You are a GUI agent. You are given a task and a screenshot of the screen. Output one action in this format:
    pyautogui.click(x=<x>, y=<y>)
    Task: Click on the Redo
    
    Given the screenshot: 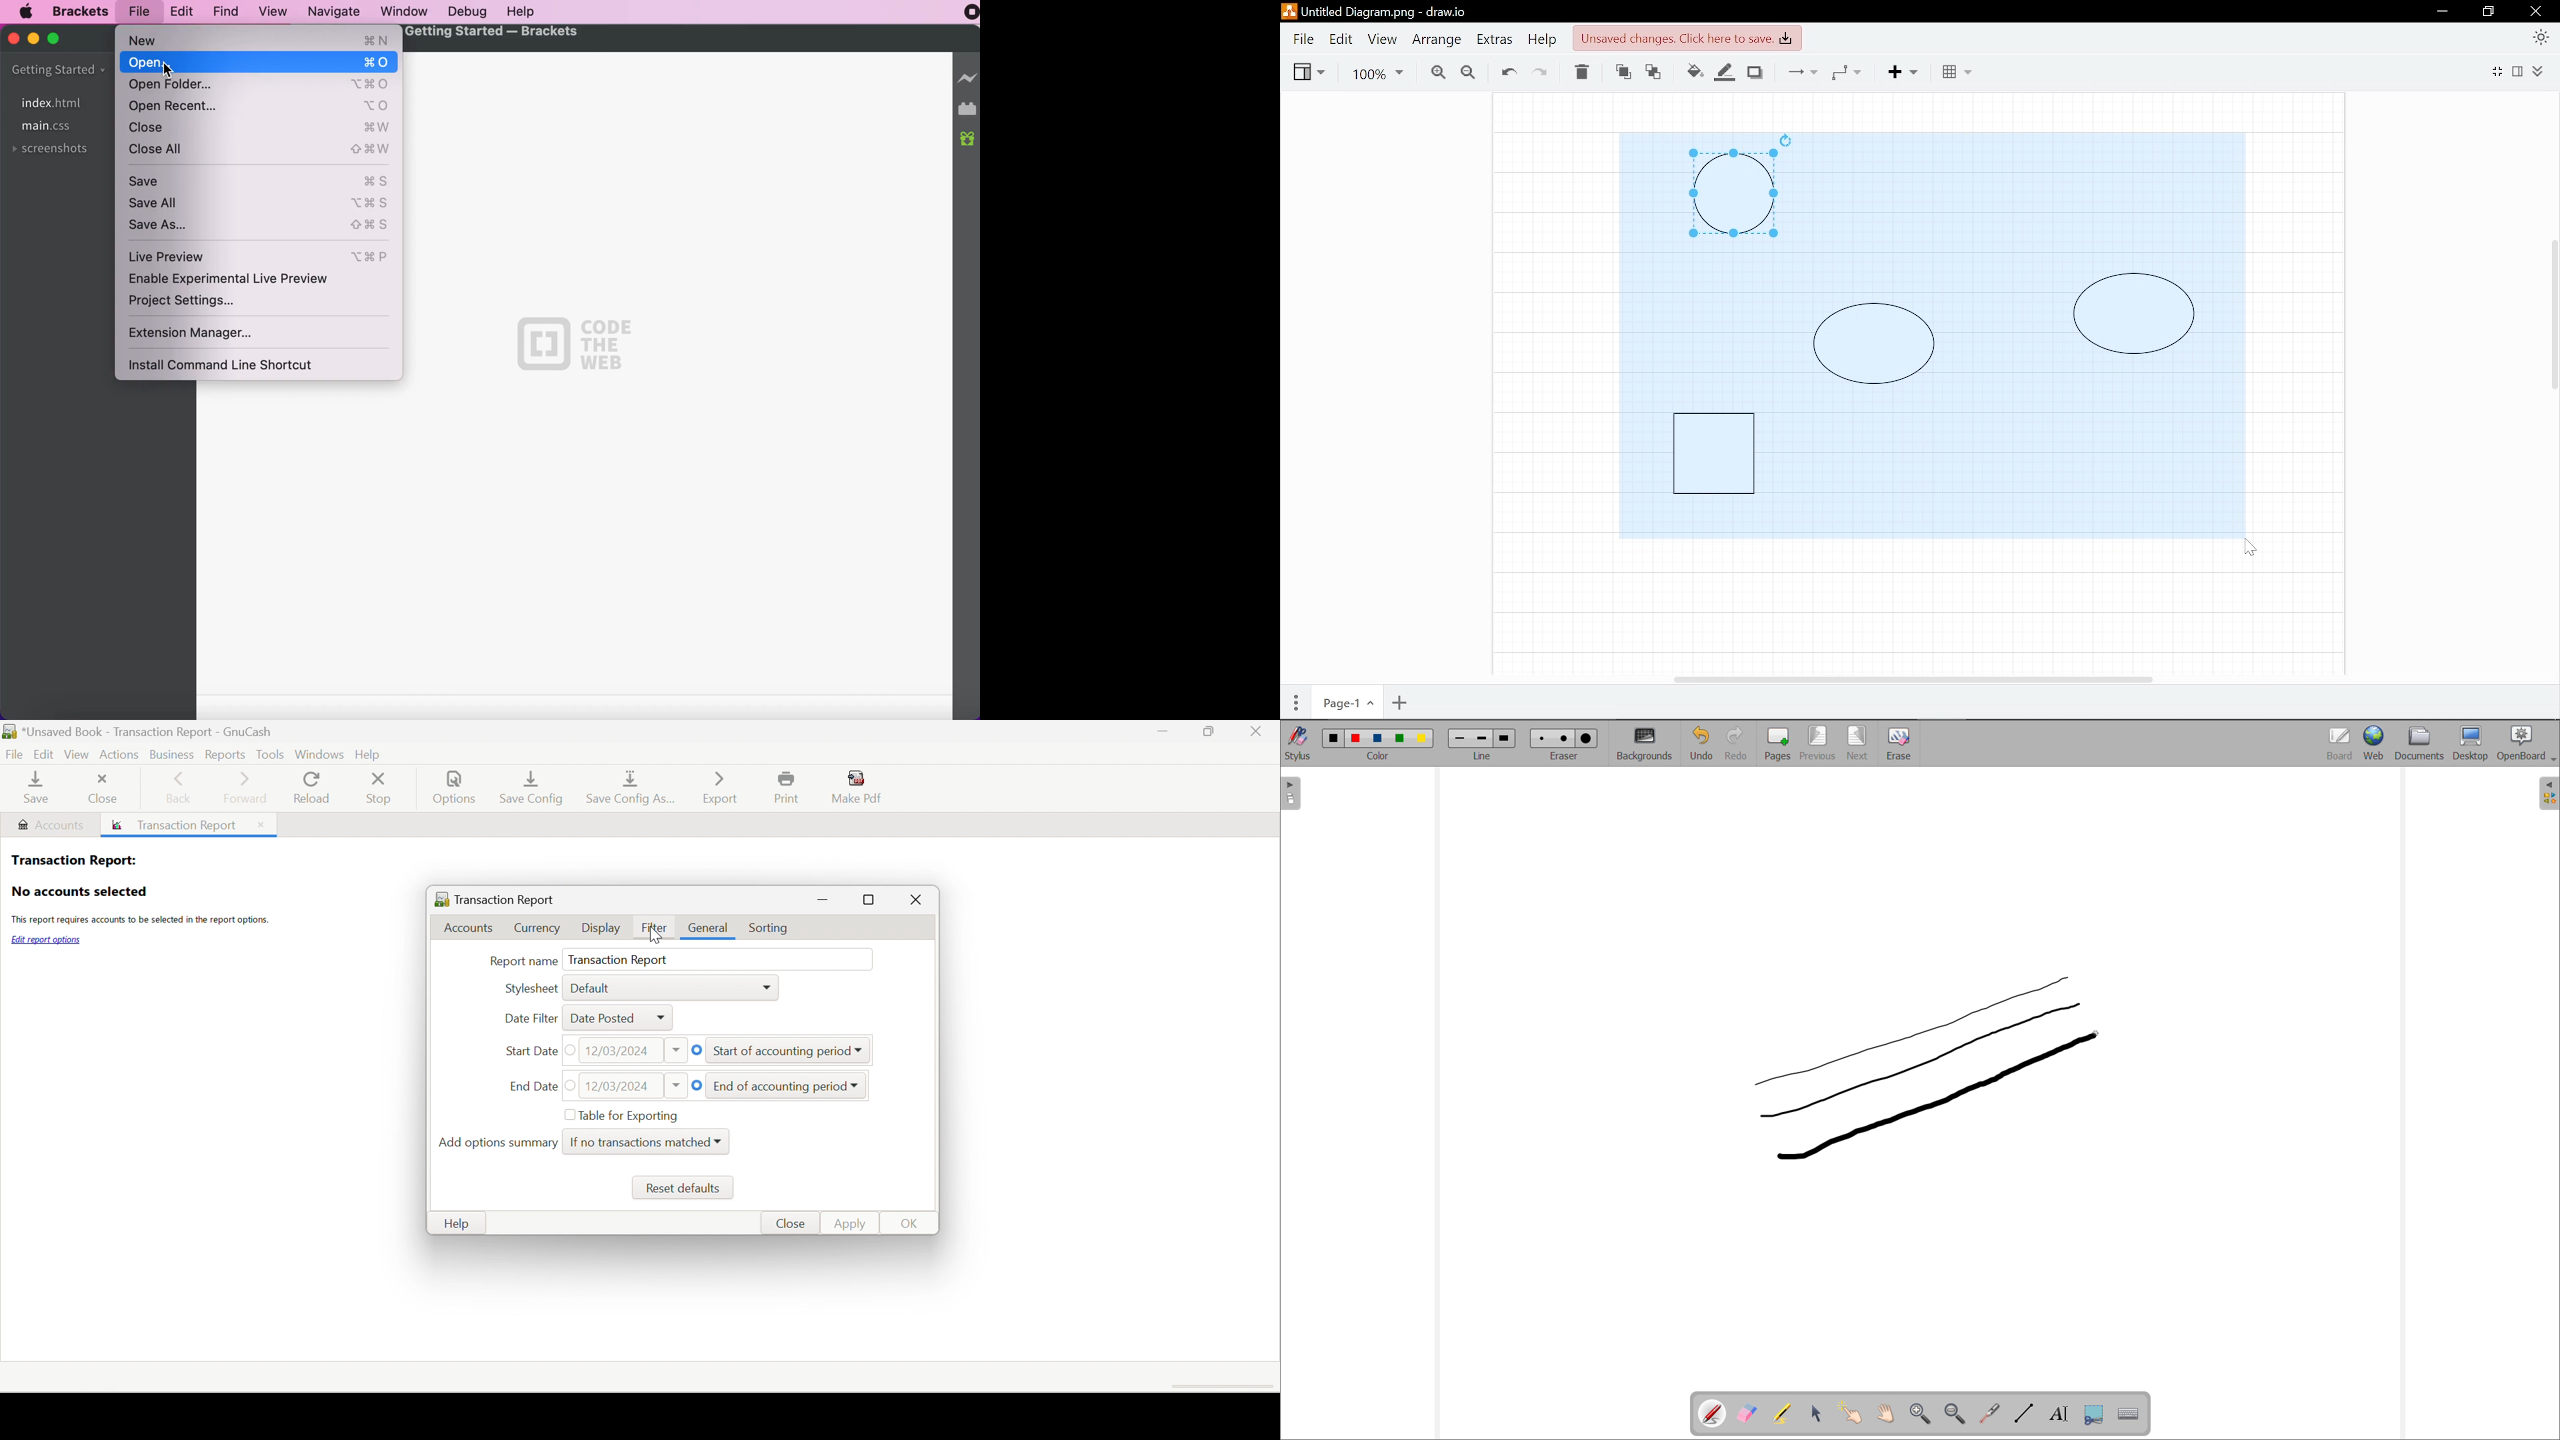 What is the action you would take?
    pyautogui.click(x=1544, y=72)
    